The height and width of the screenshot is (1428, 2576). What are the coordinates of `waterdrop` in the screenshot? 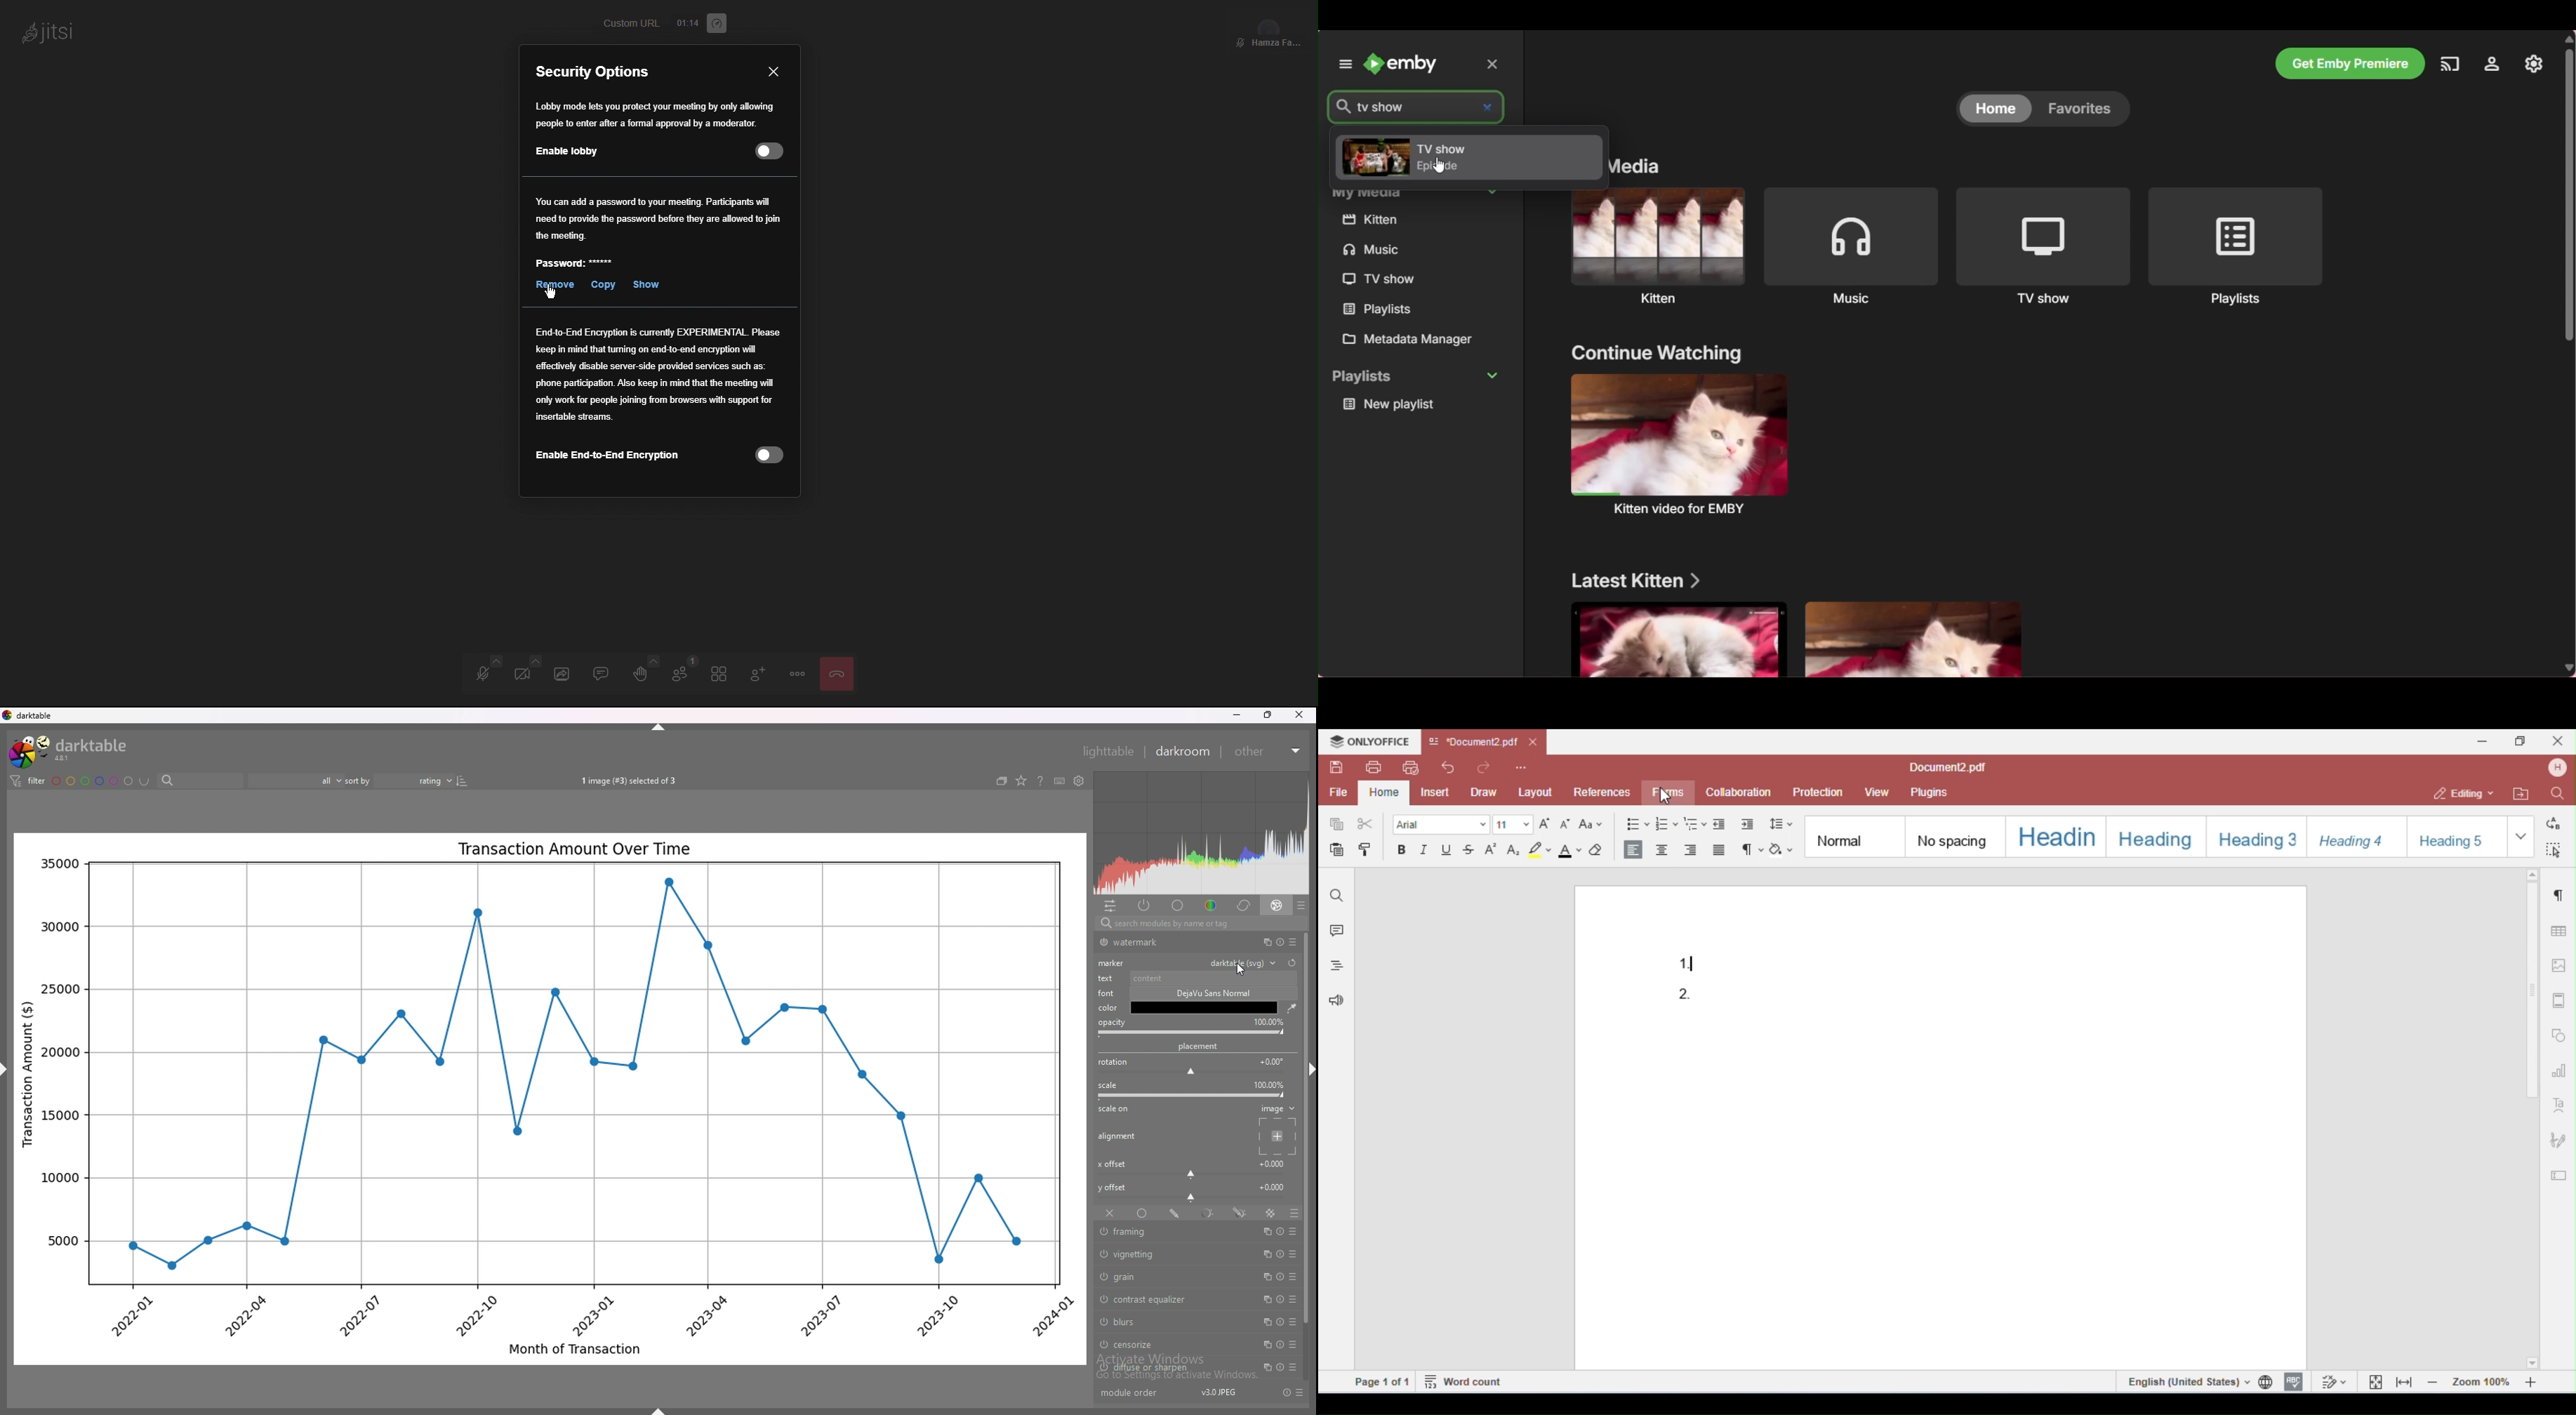 It's located at (1291, 1008).